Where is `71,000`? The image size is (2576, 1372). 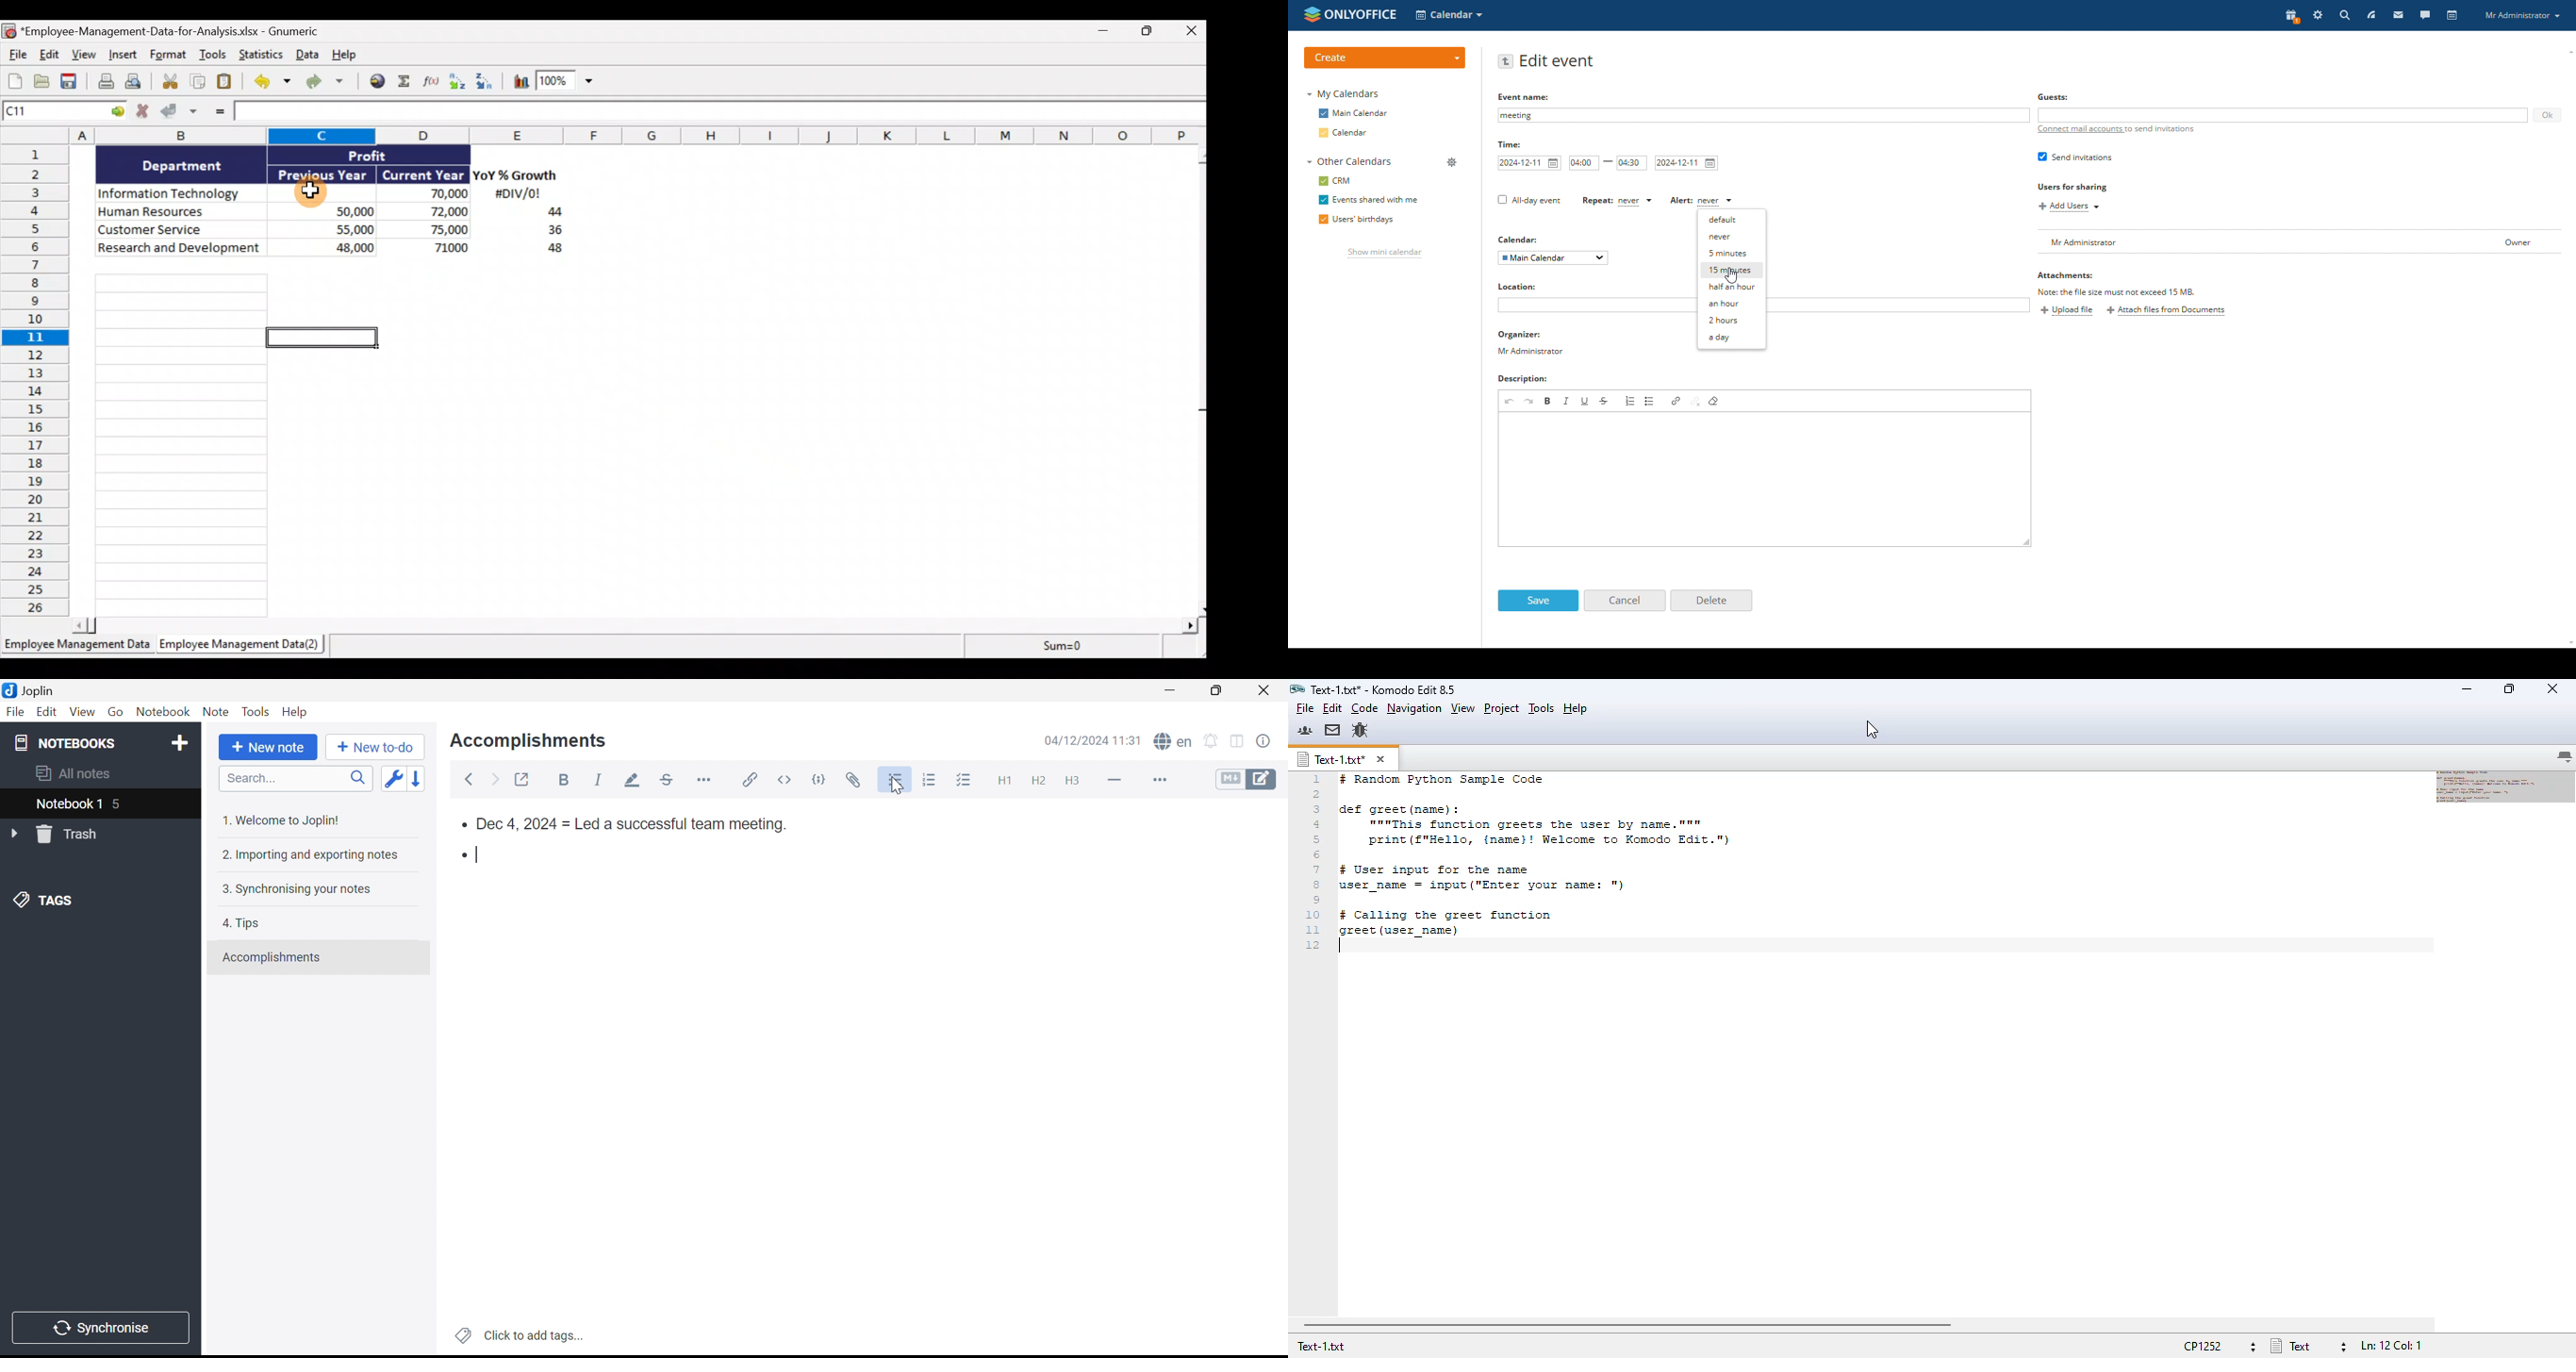
71,000 is located at coordinates (433, 249).